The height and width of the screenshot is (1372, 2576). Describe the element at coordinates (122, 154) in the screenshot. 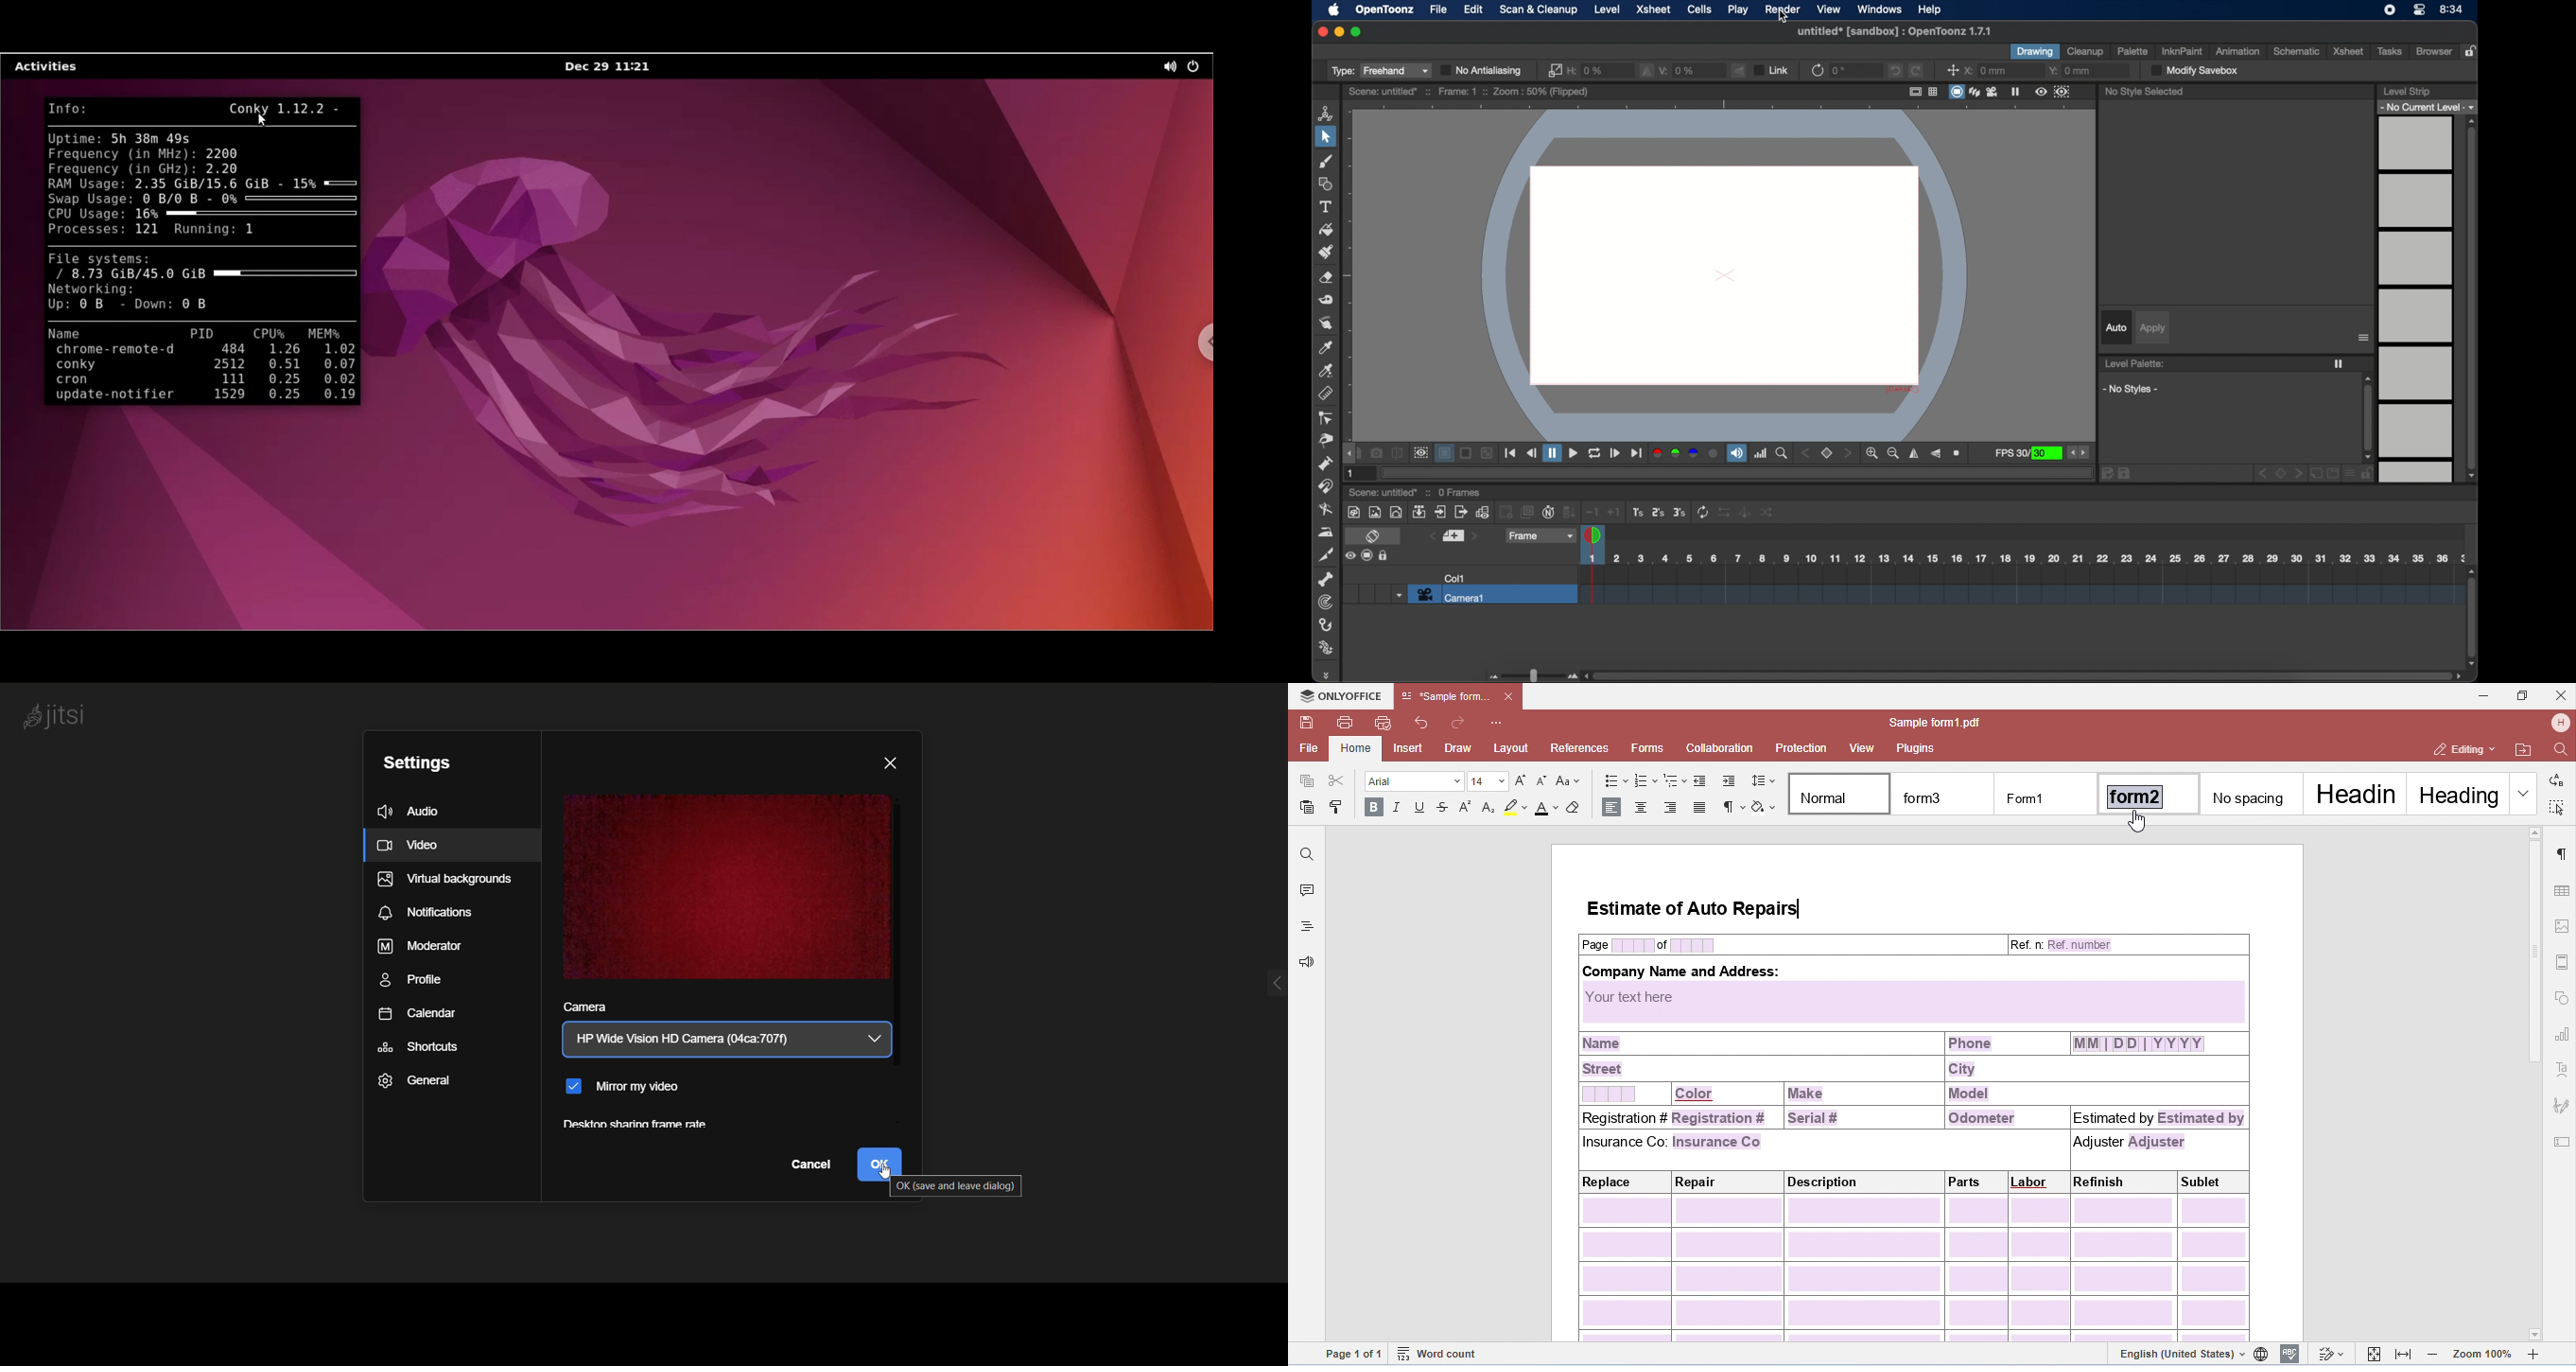

I see `frequency (in MHz)` at that location.